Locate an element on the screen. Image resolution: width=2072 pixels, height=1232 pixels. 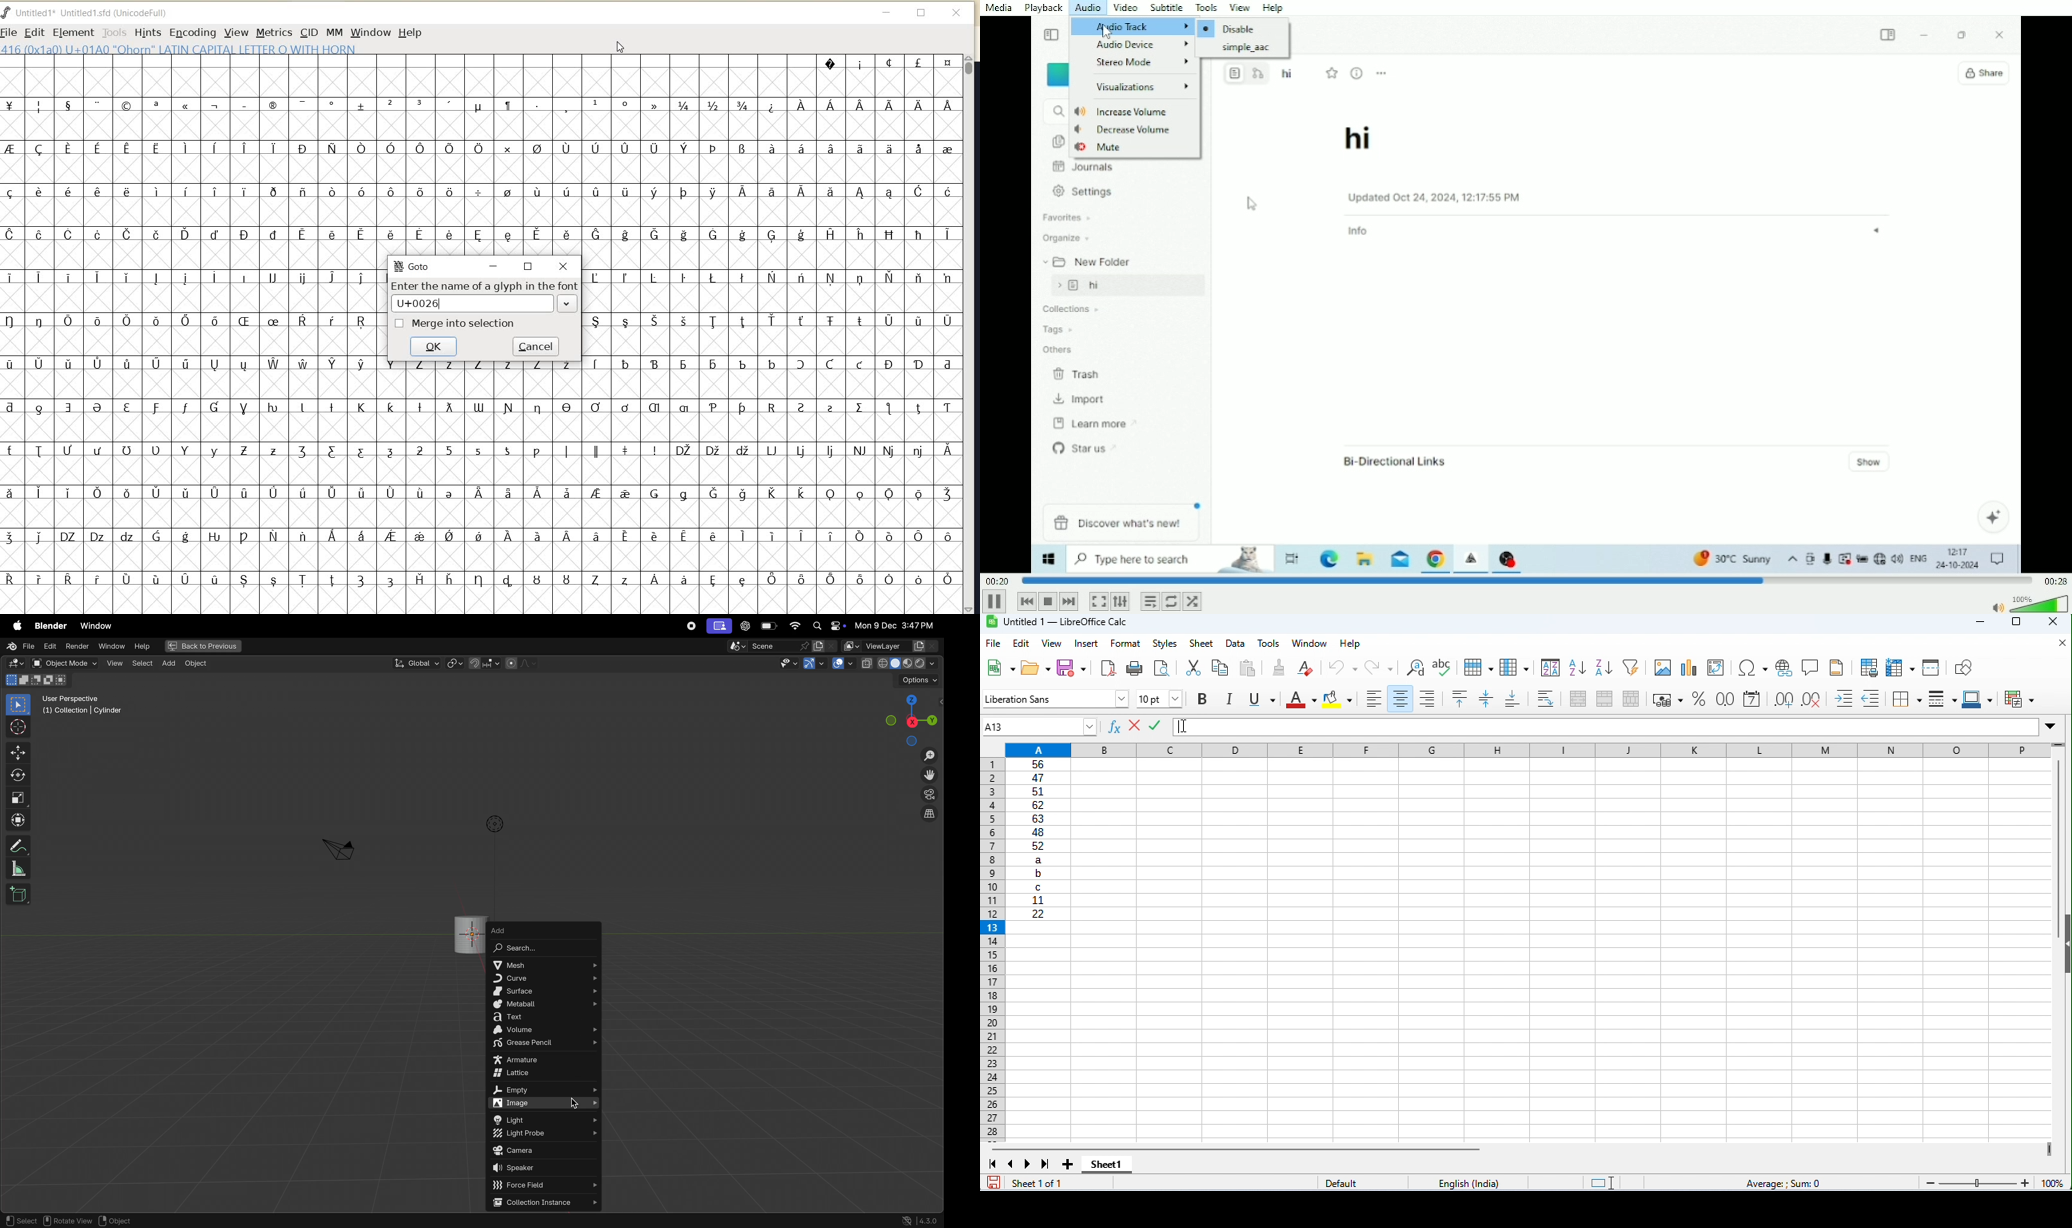
CID is located at coordinates (308, 32).